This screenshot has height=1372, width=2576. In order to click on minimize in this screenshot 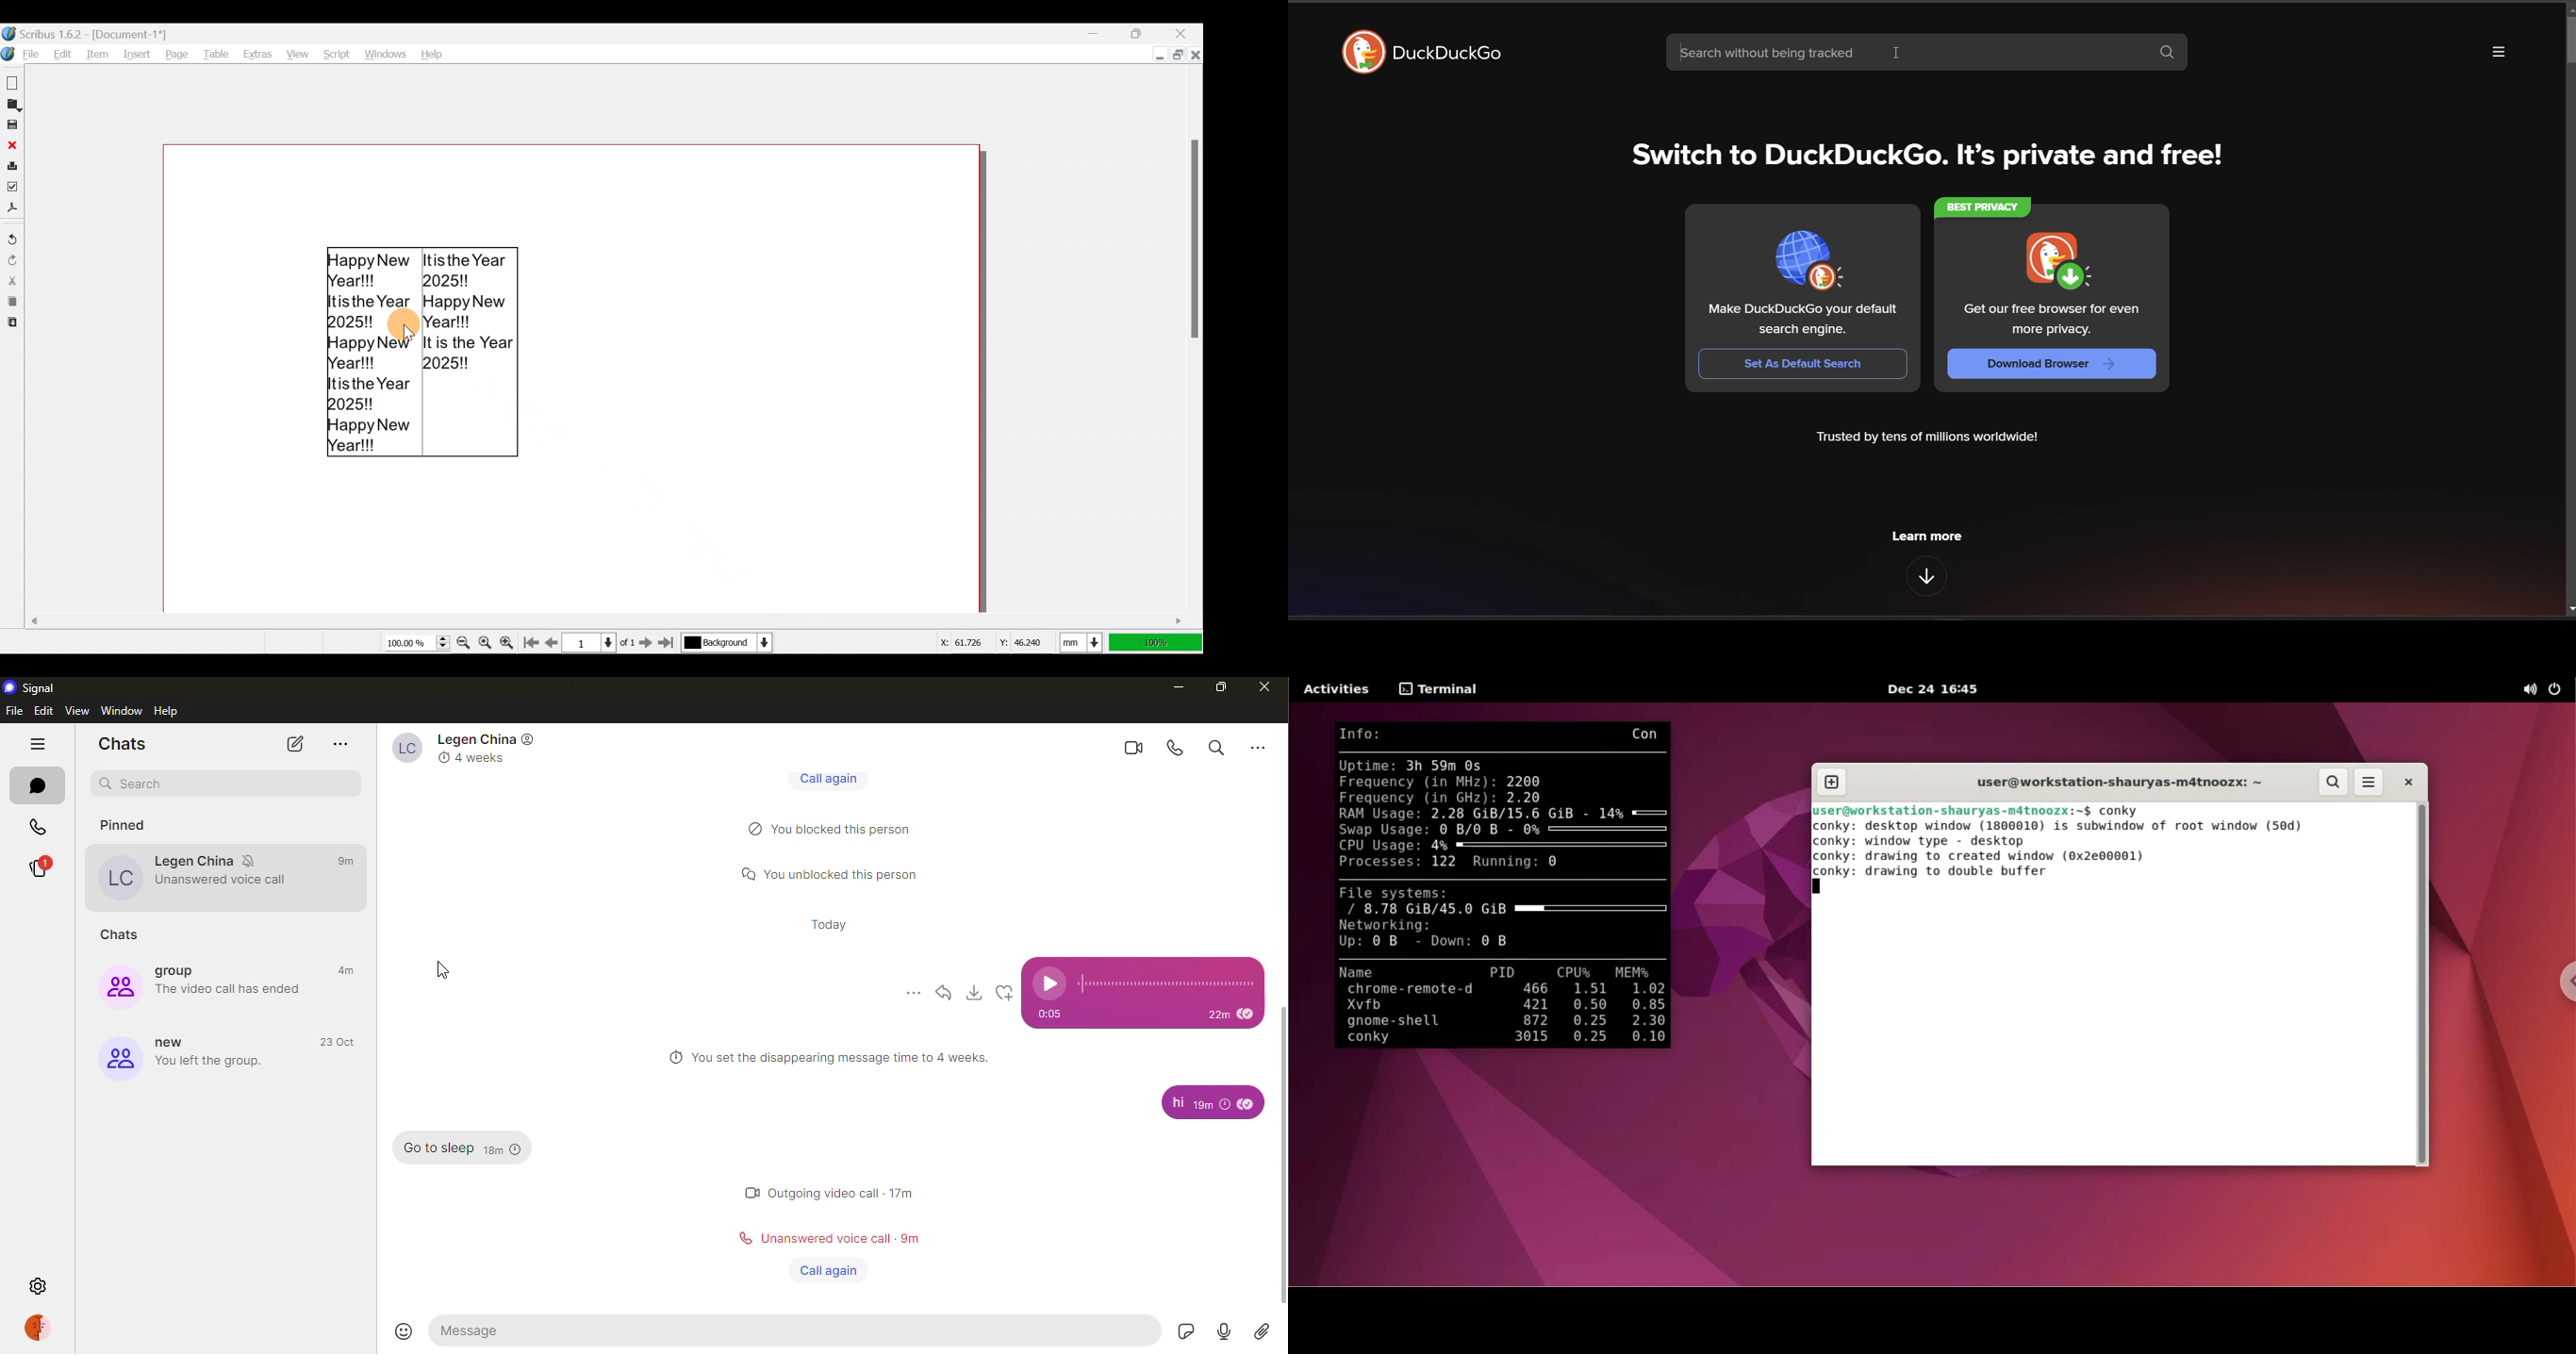, I will do `click(1156, 56)`.